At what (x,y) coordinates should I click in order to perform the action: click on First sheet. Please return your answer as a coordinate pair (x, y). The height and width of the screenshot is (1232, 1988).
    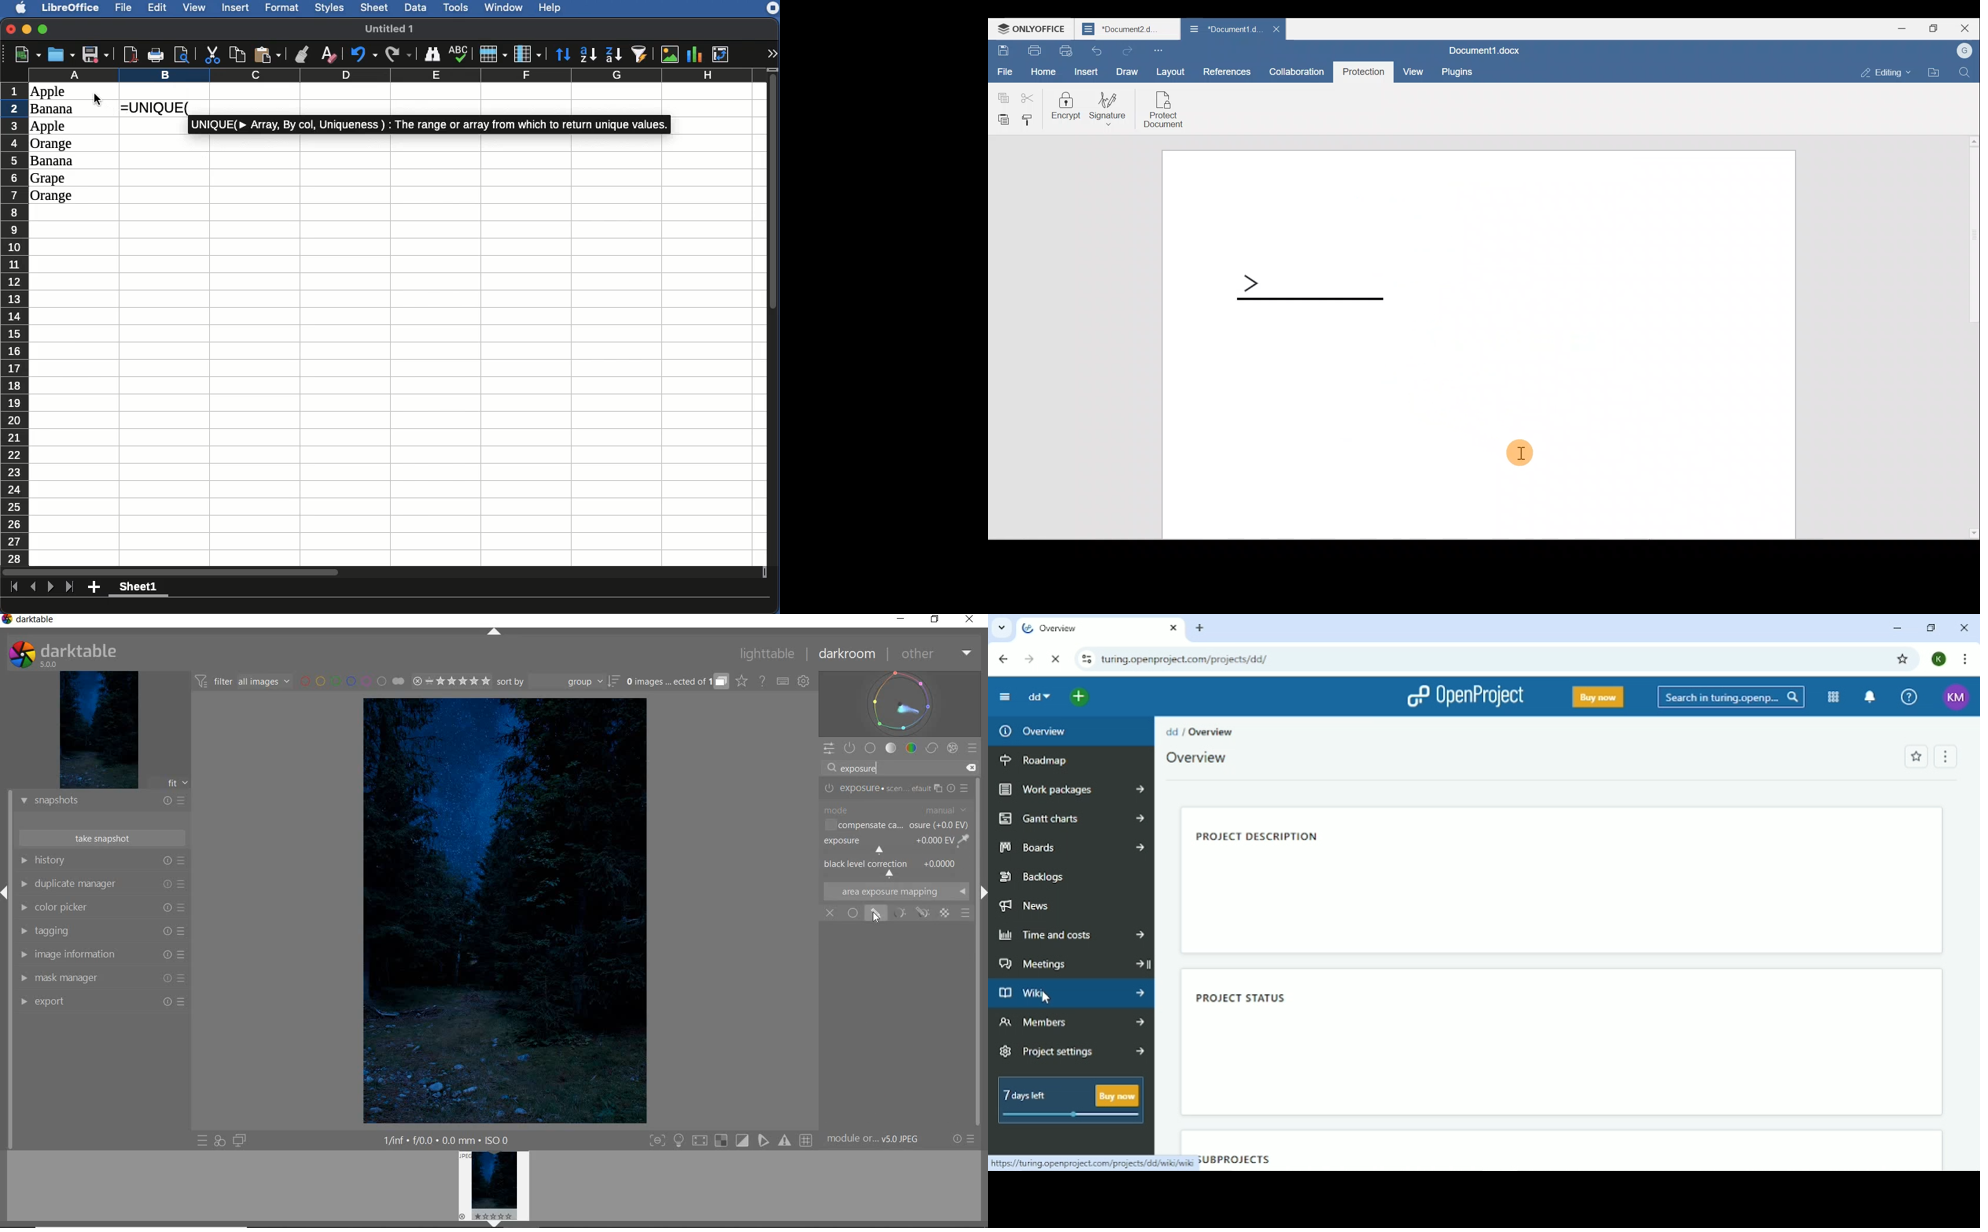
    Looking at the image, I should click on (12, 587).